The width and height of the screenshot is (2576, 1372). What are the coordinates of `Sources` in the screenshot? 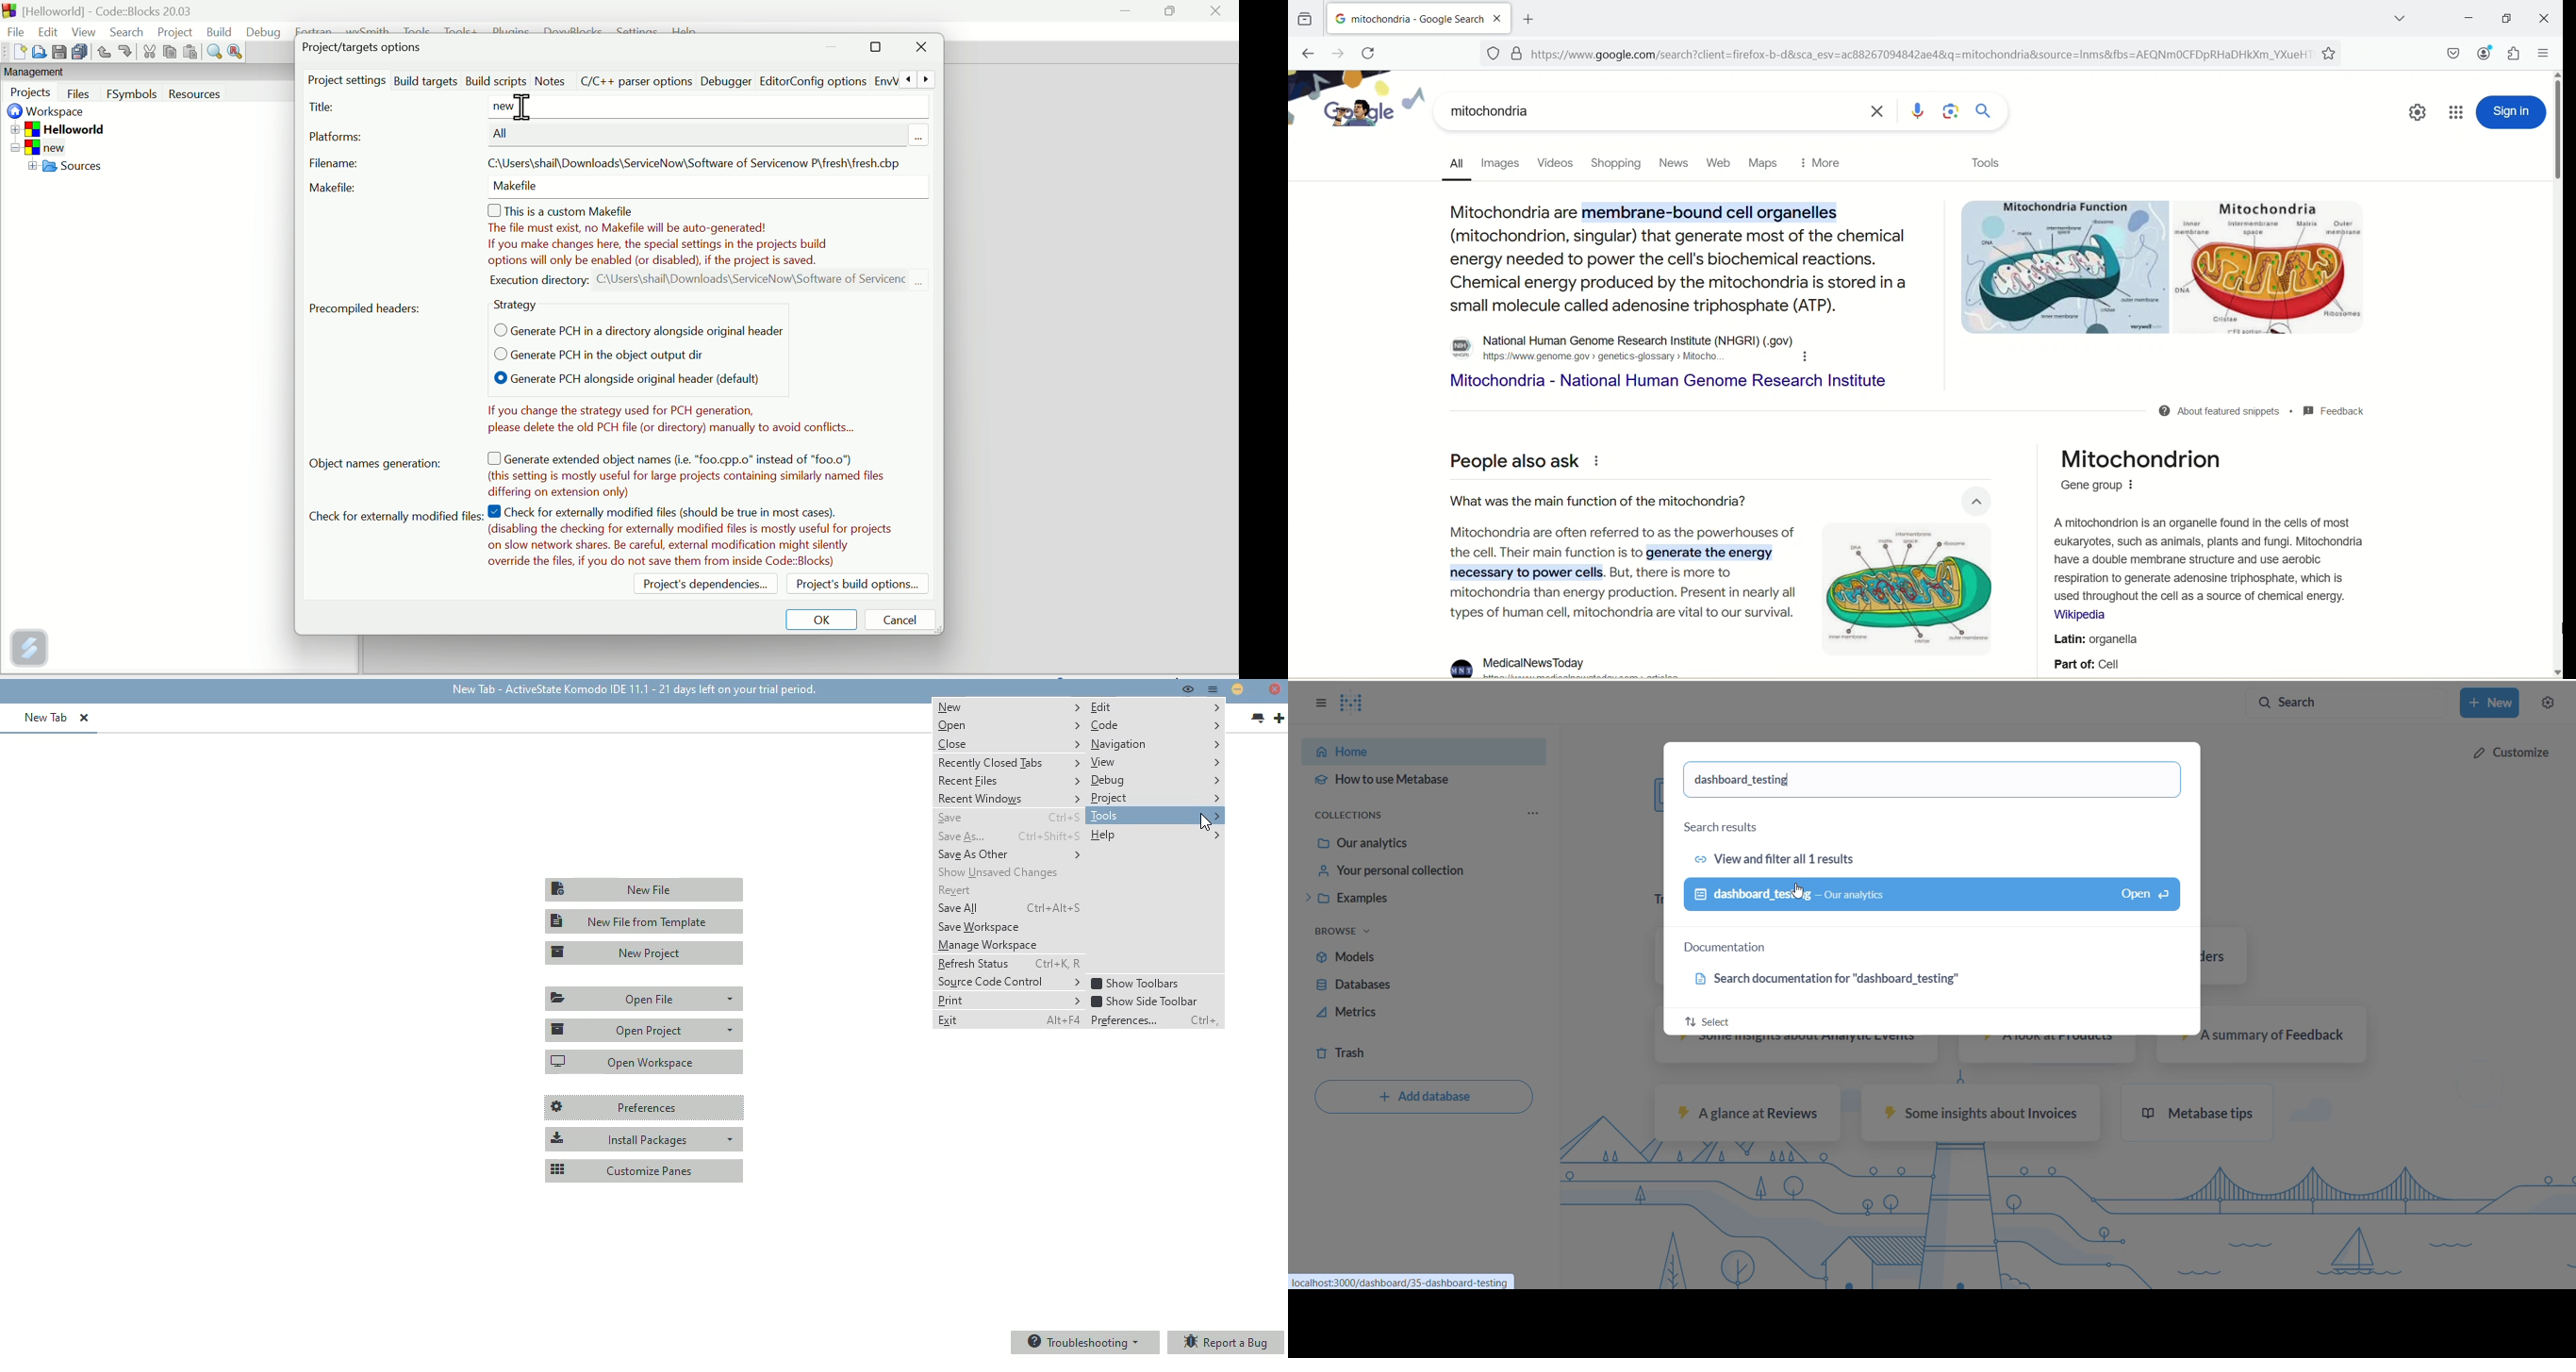 It's located at (85, 168).